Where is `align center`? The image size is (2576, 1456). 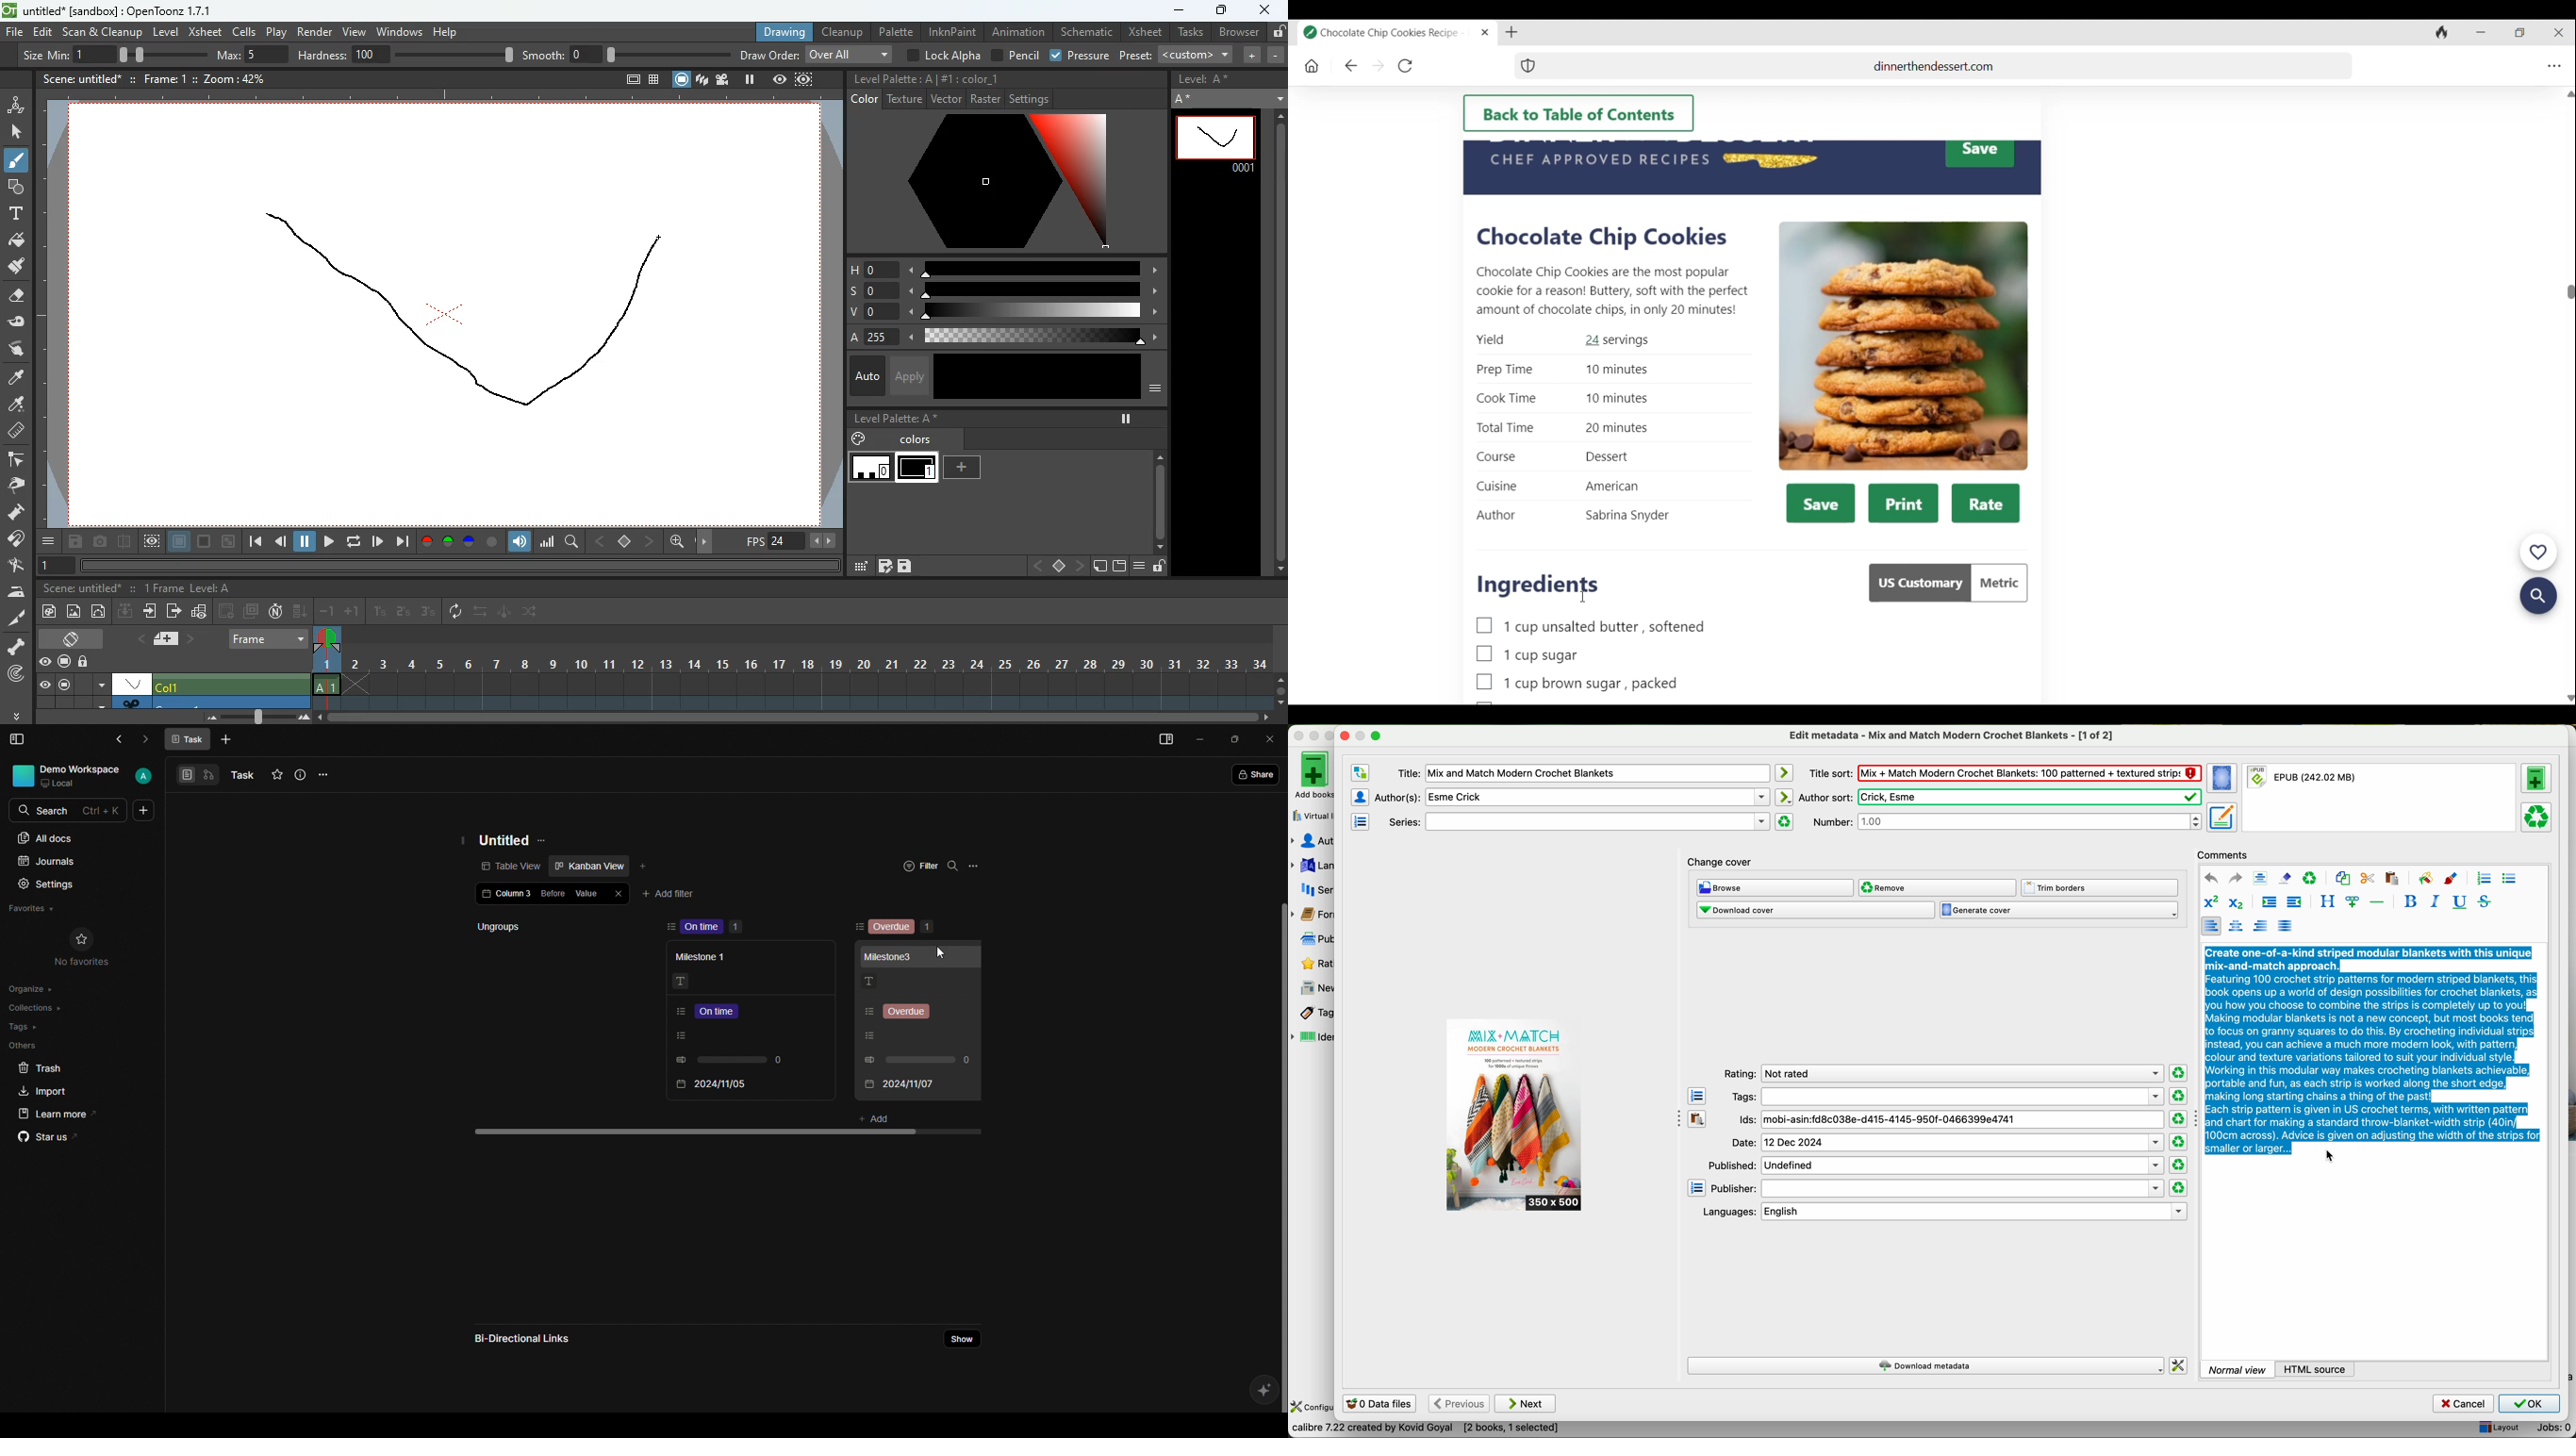 align center is located at coordinates (2238, 926).